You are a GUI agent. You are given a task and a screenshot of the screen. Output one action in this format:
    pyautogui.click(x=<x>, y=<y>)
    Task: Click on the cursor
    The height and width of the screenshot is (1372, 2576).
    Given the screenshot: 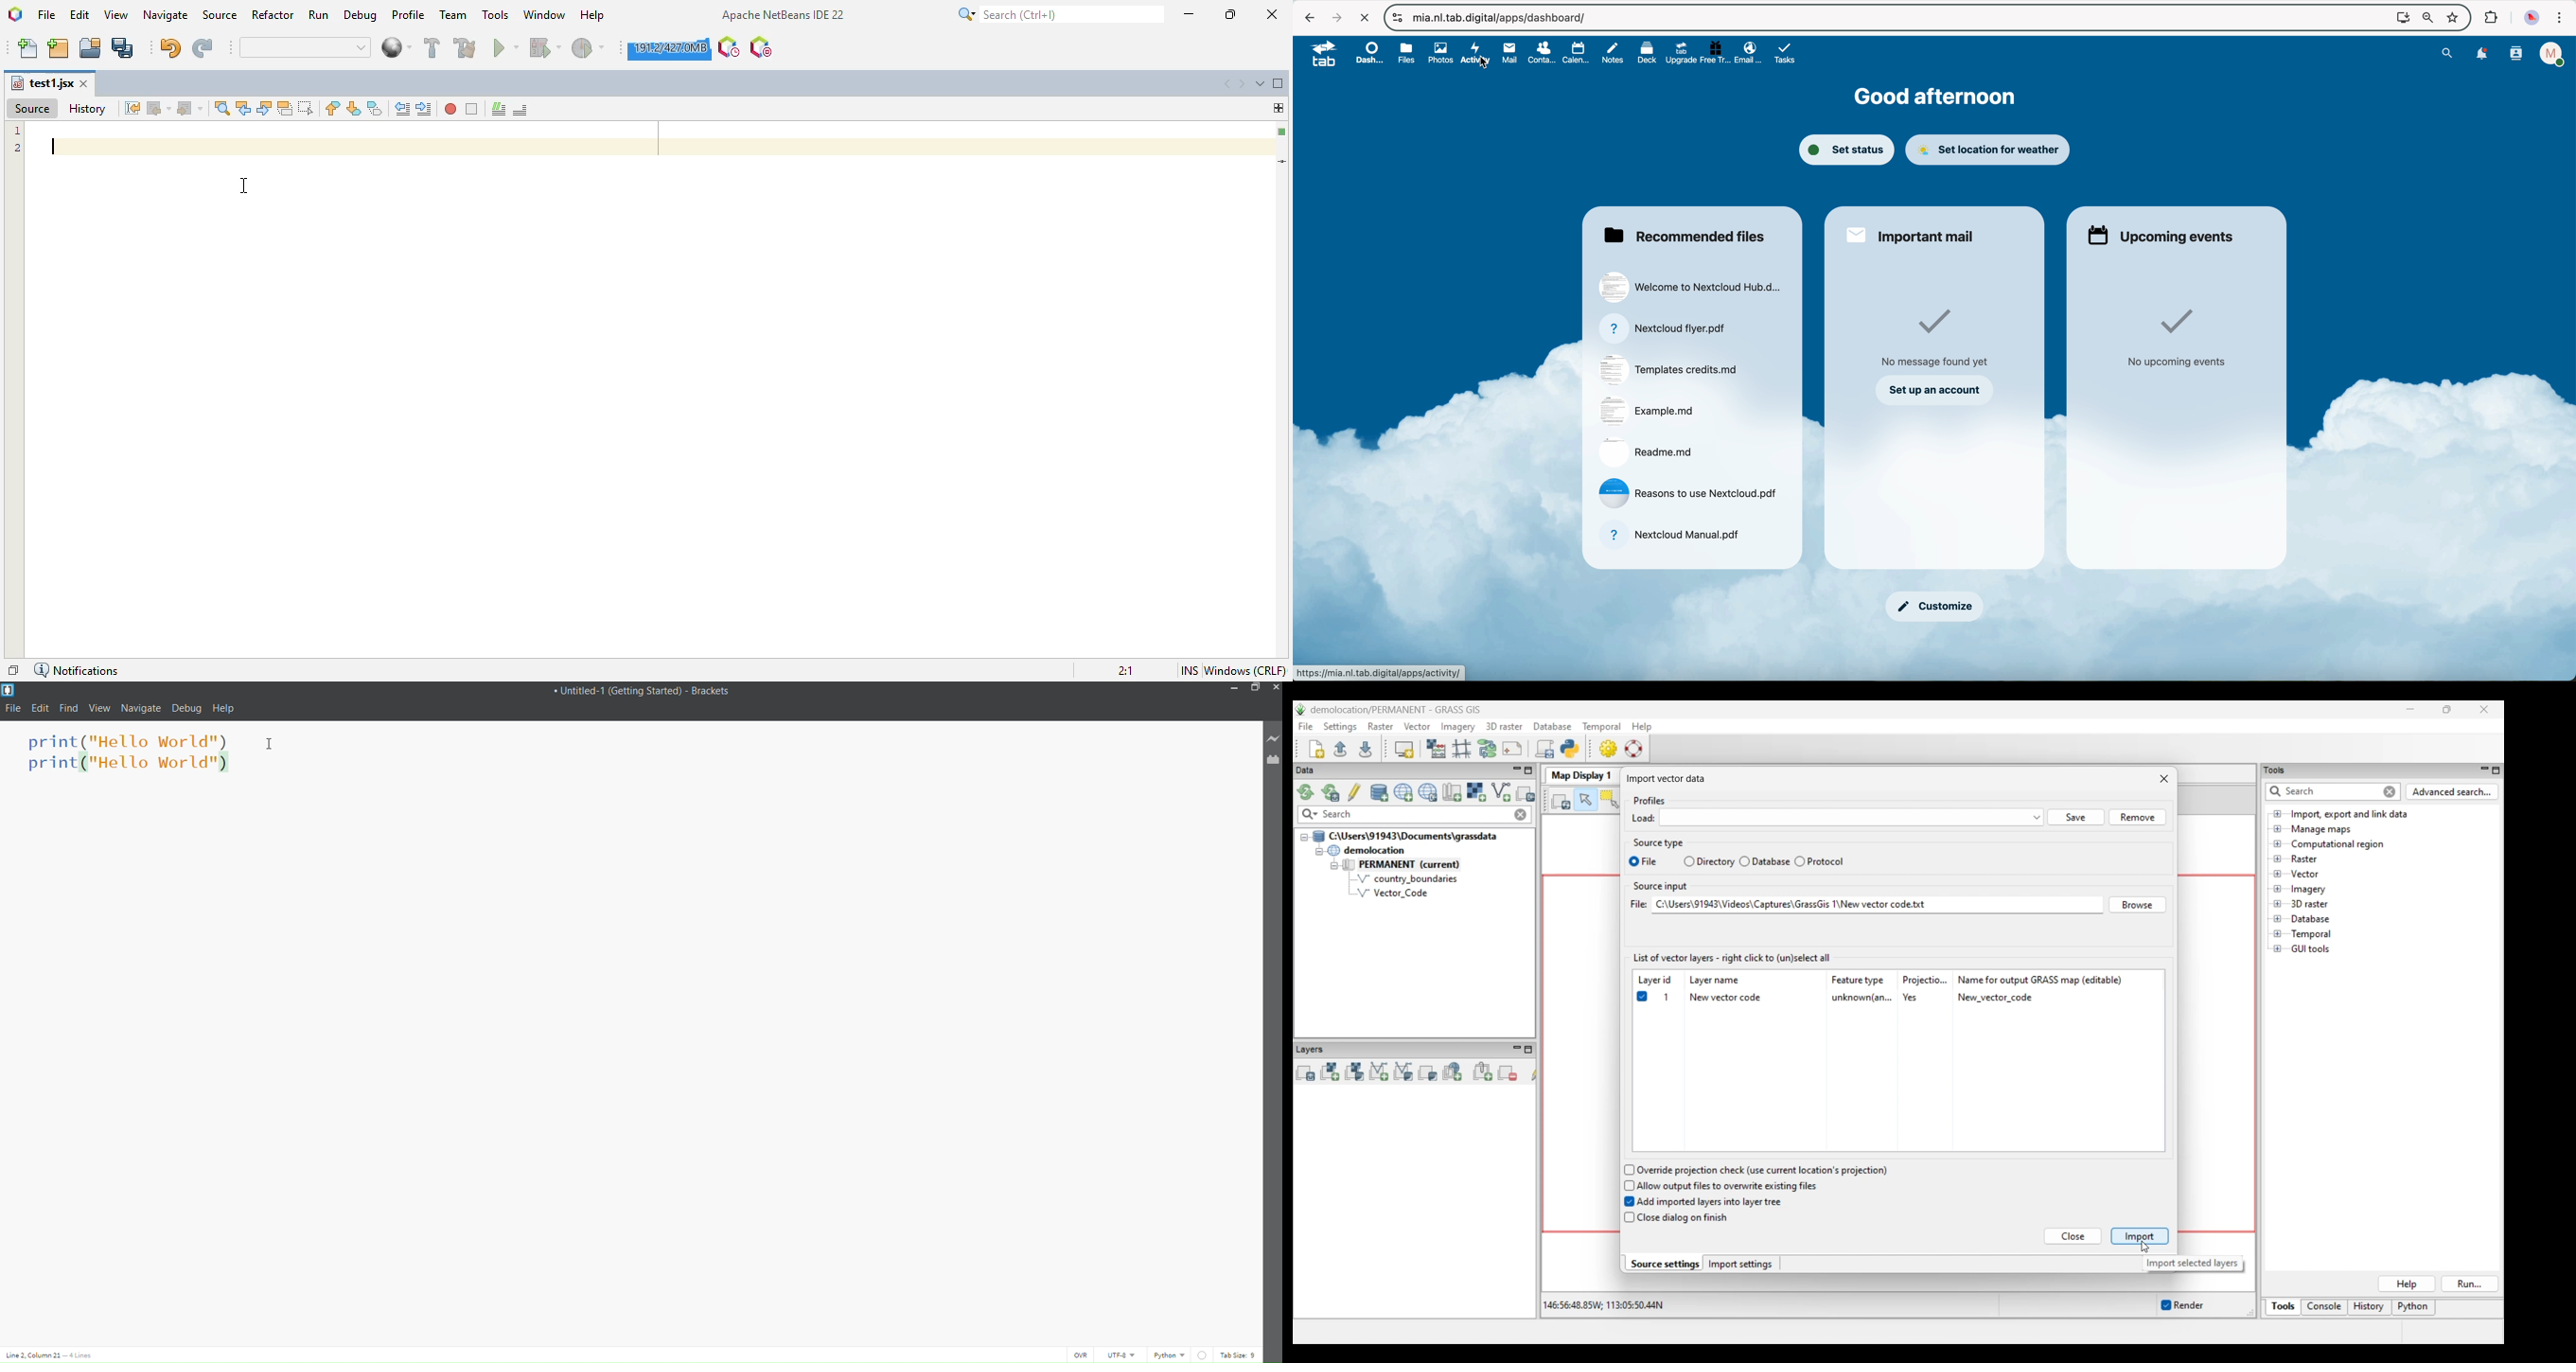 What is the action you would take?
    pyautogui.click(x=273, y=744)
    